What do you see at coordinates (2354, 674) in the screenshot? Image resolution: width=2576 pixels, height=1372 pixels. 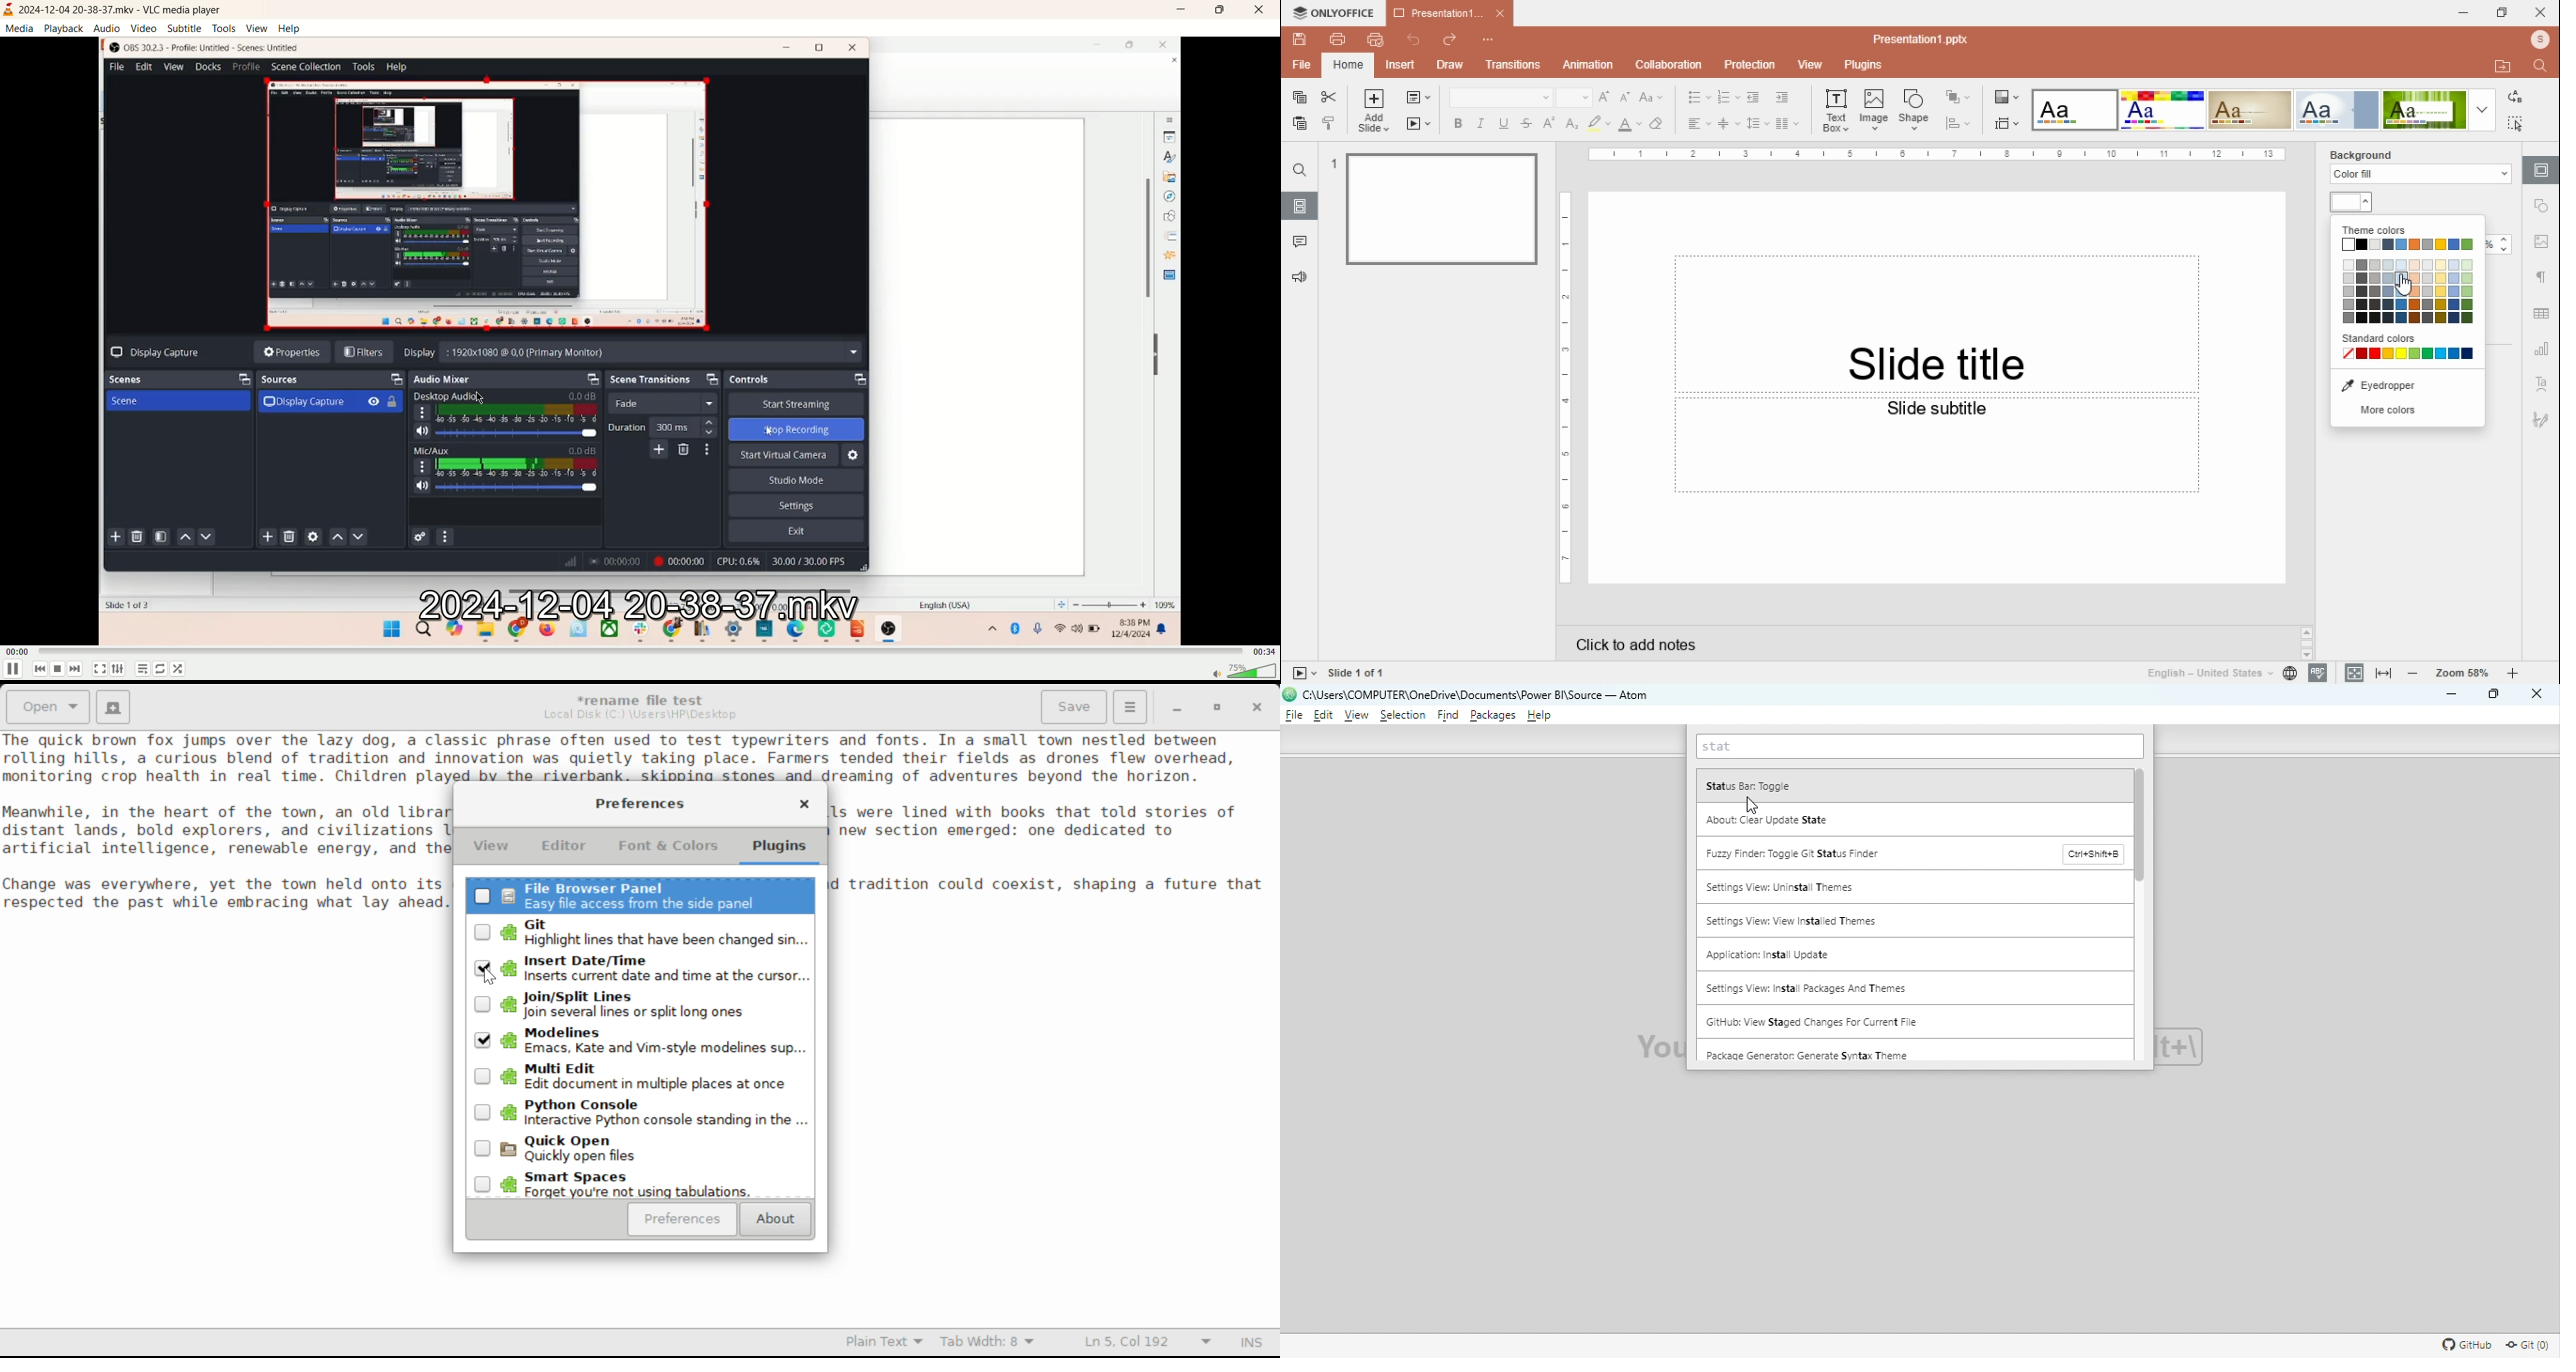 I see `fit window` at bounding box center [2354, 674].